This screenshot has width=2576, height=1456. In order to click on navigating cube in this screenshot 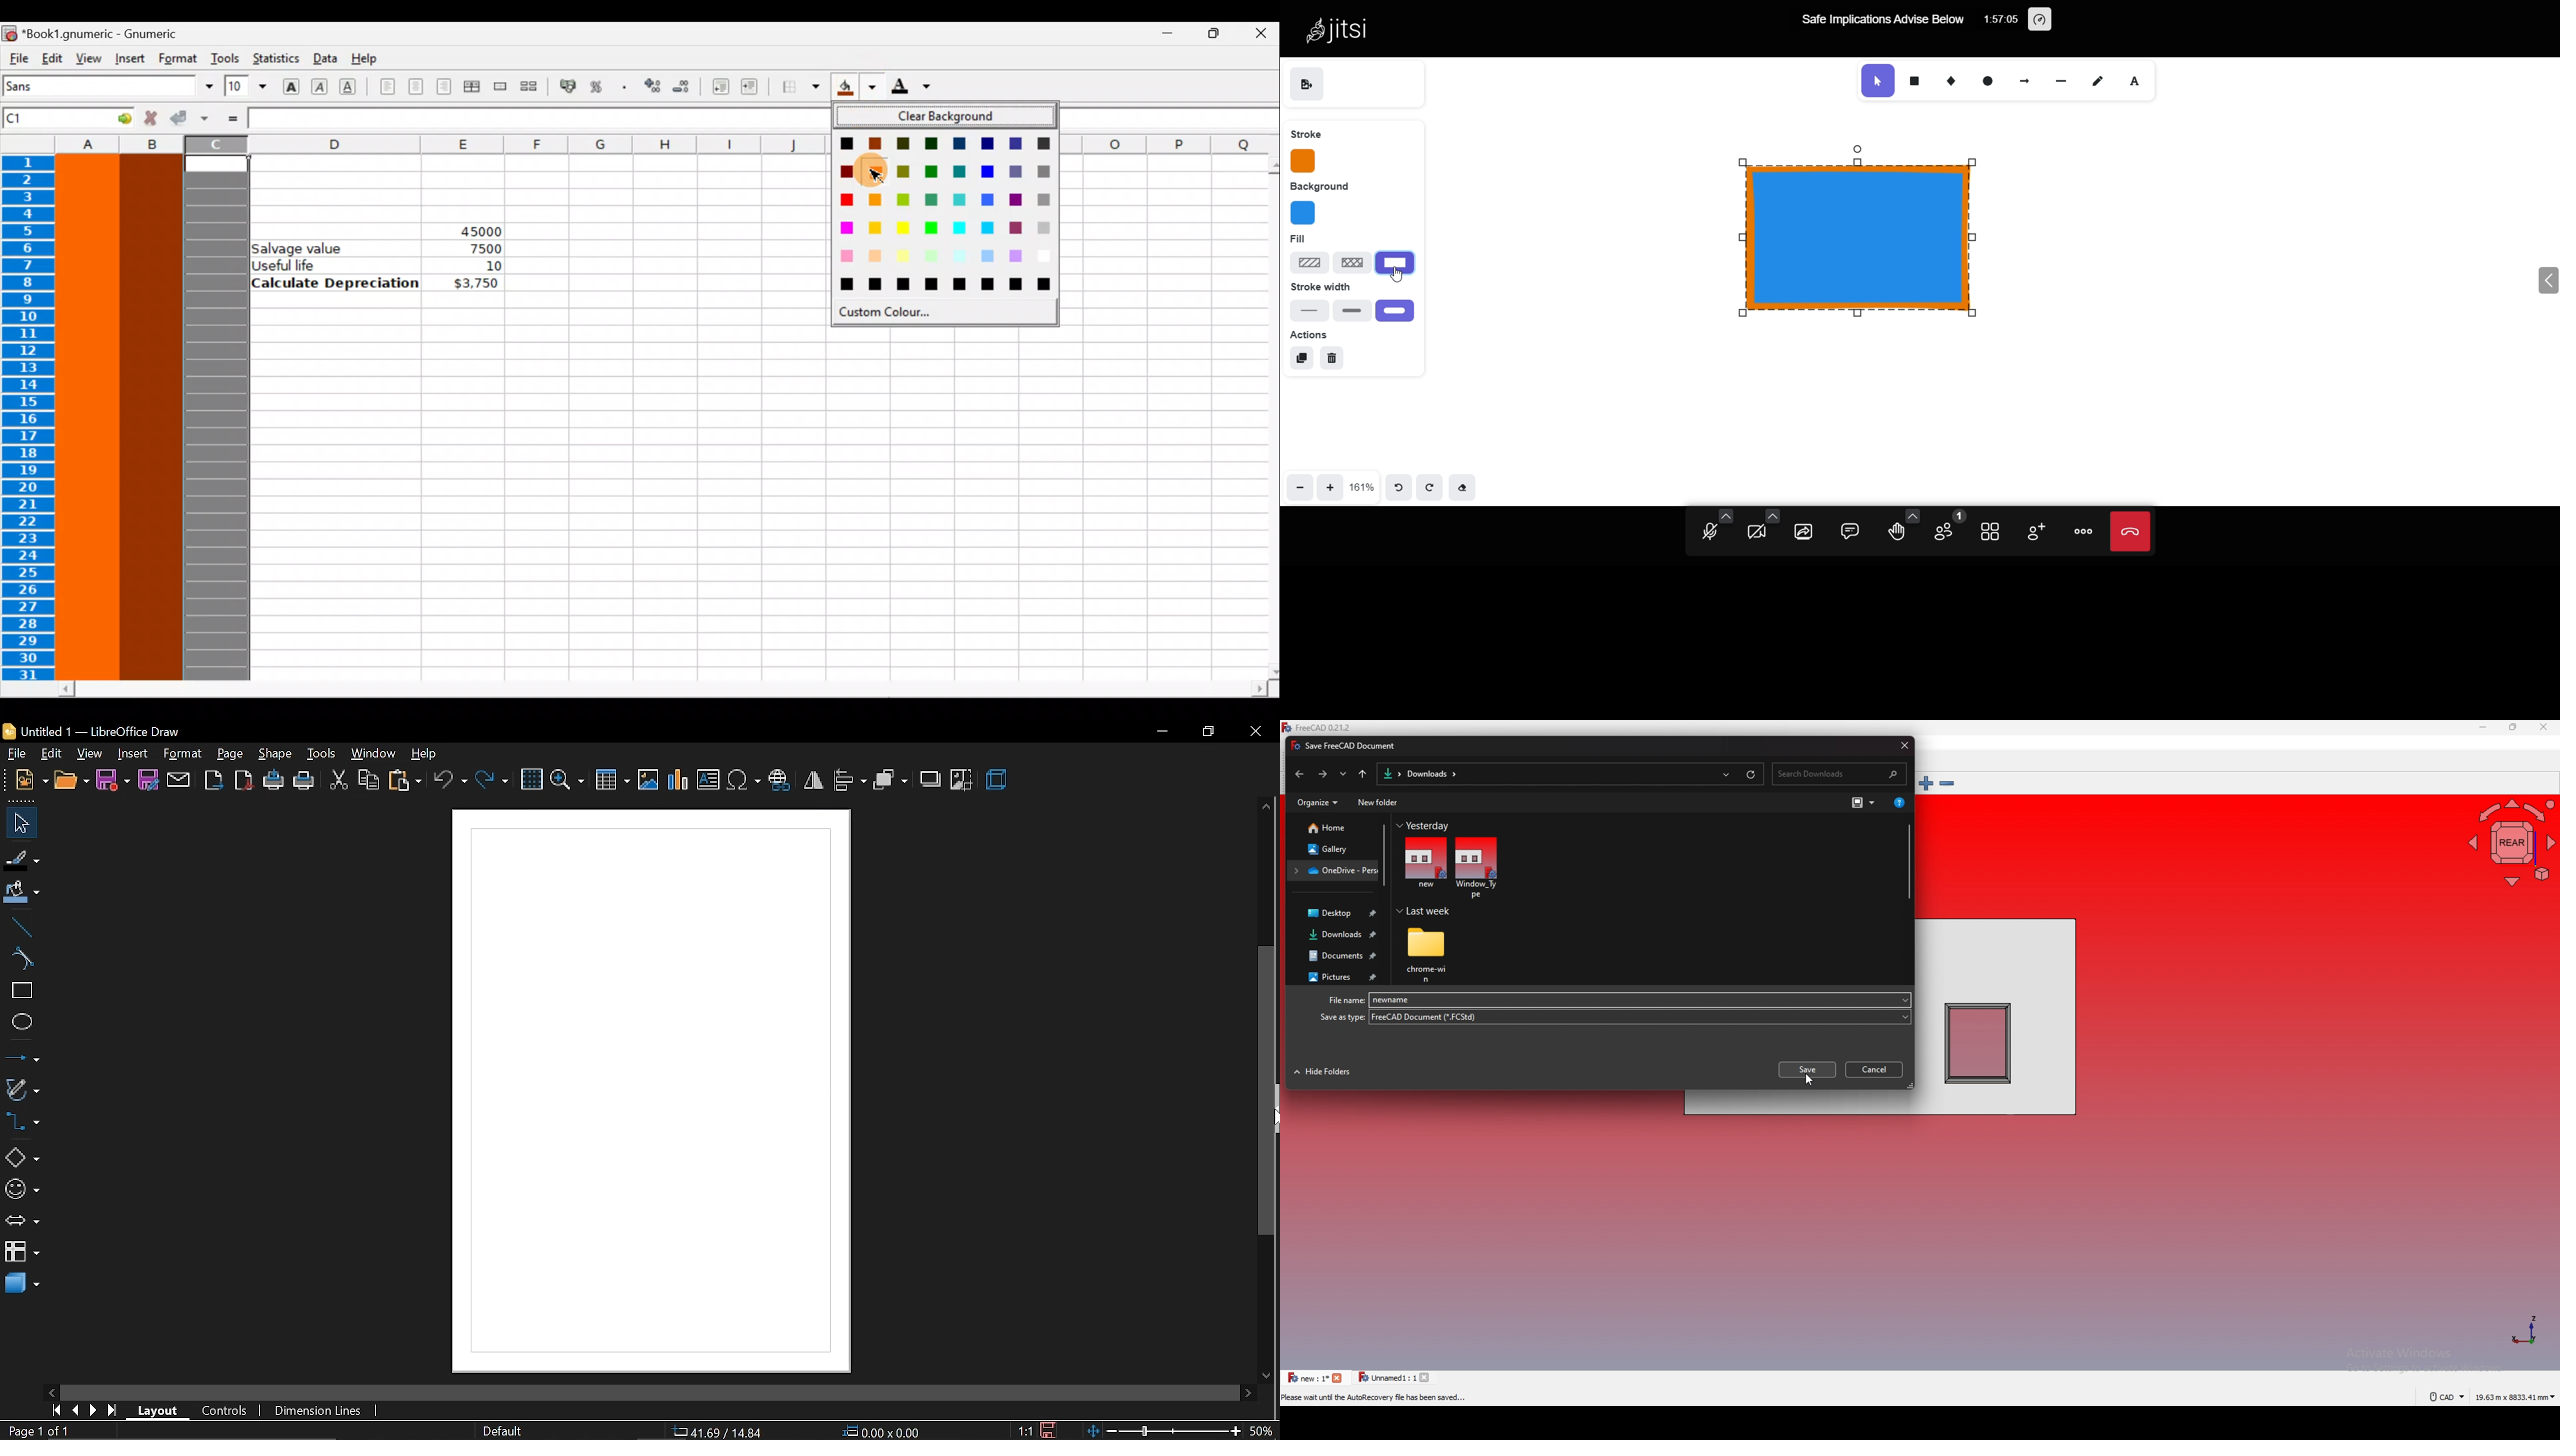, I will do `click(2512, 843)`.